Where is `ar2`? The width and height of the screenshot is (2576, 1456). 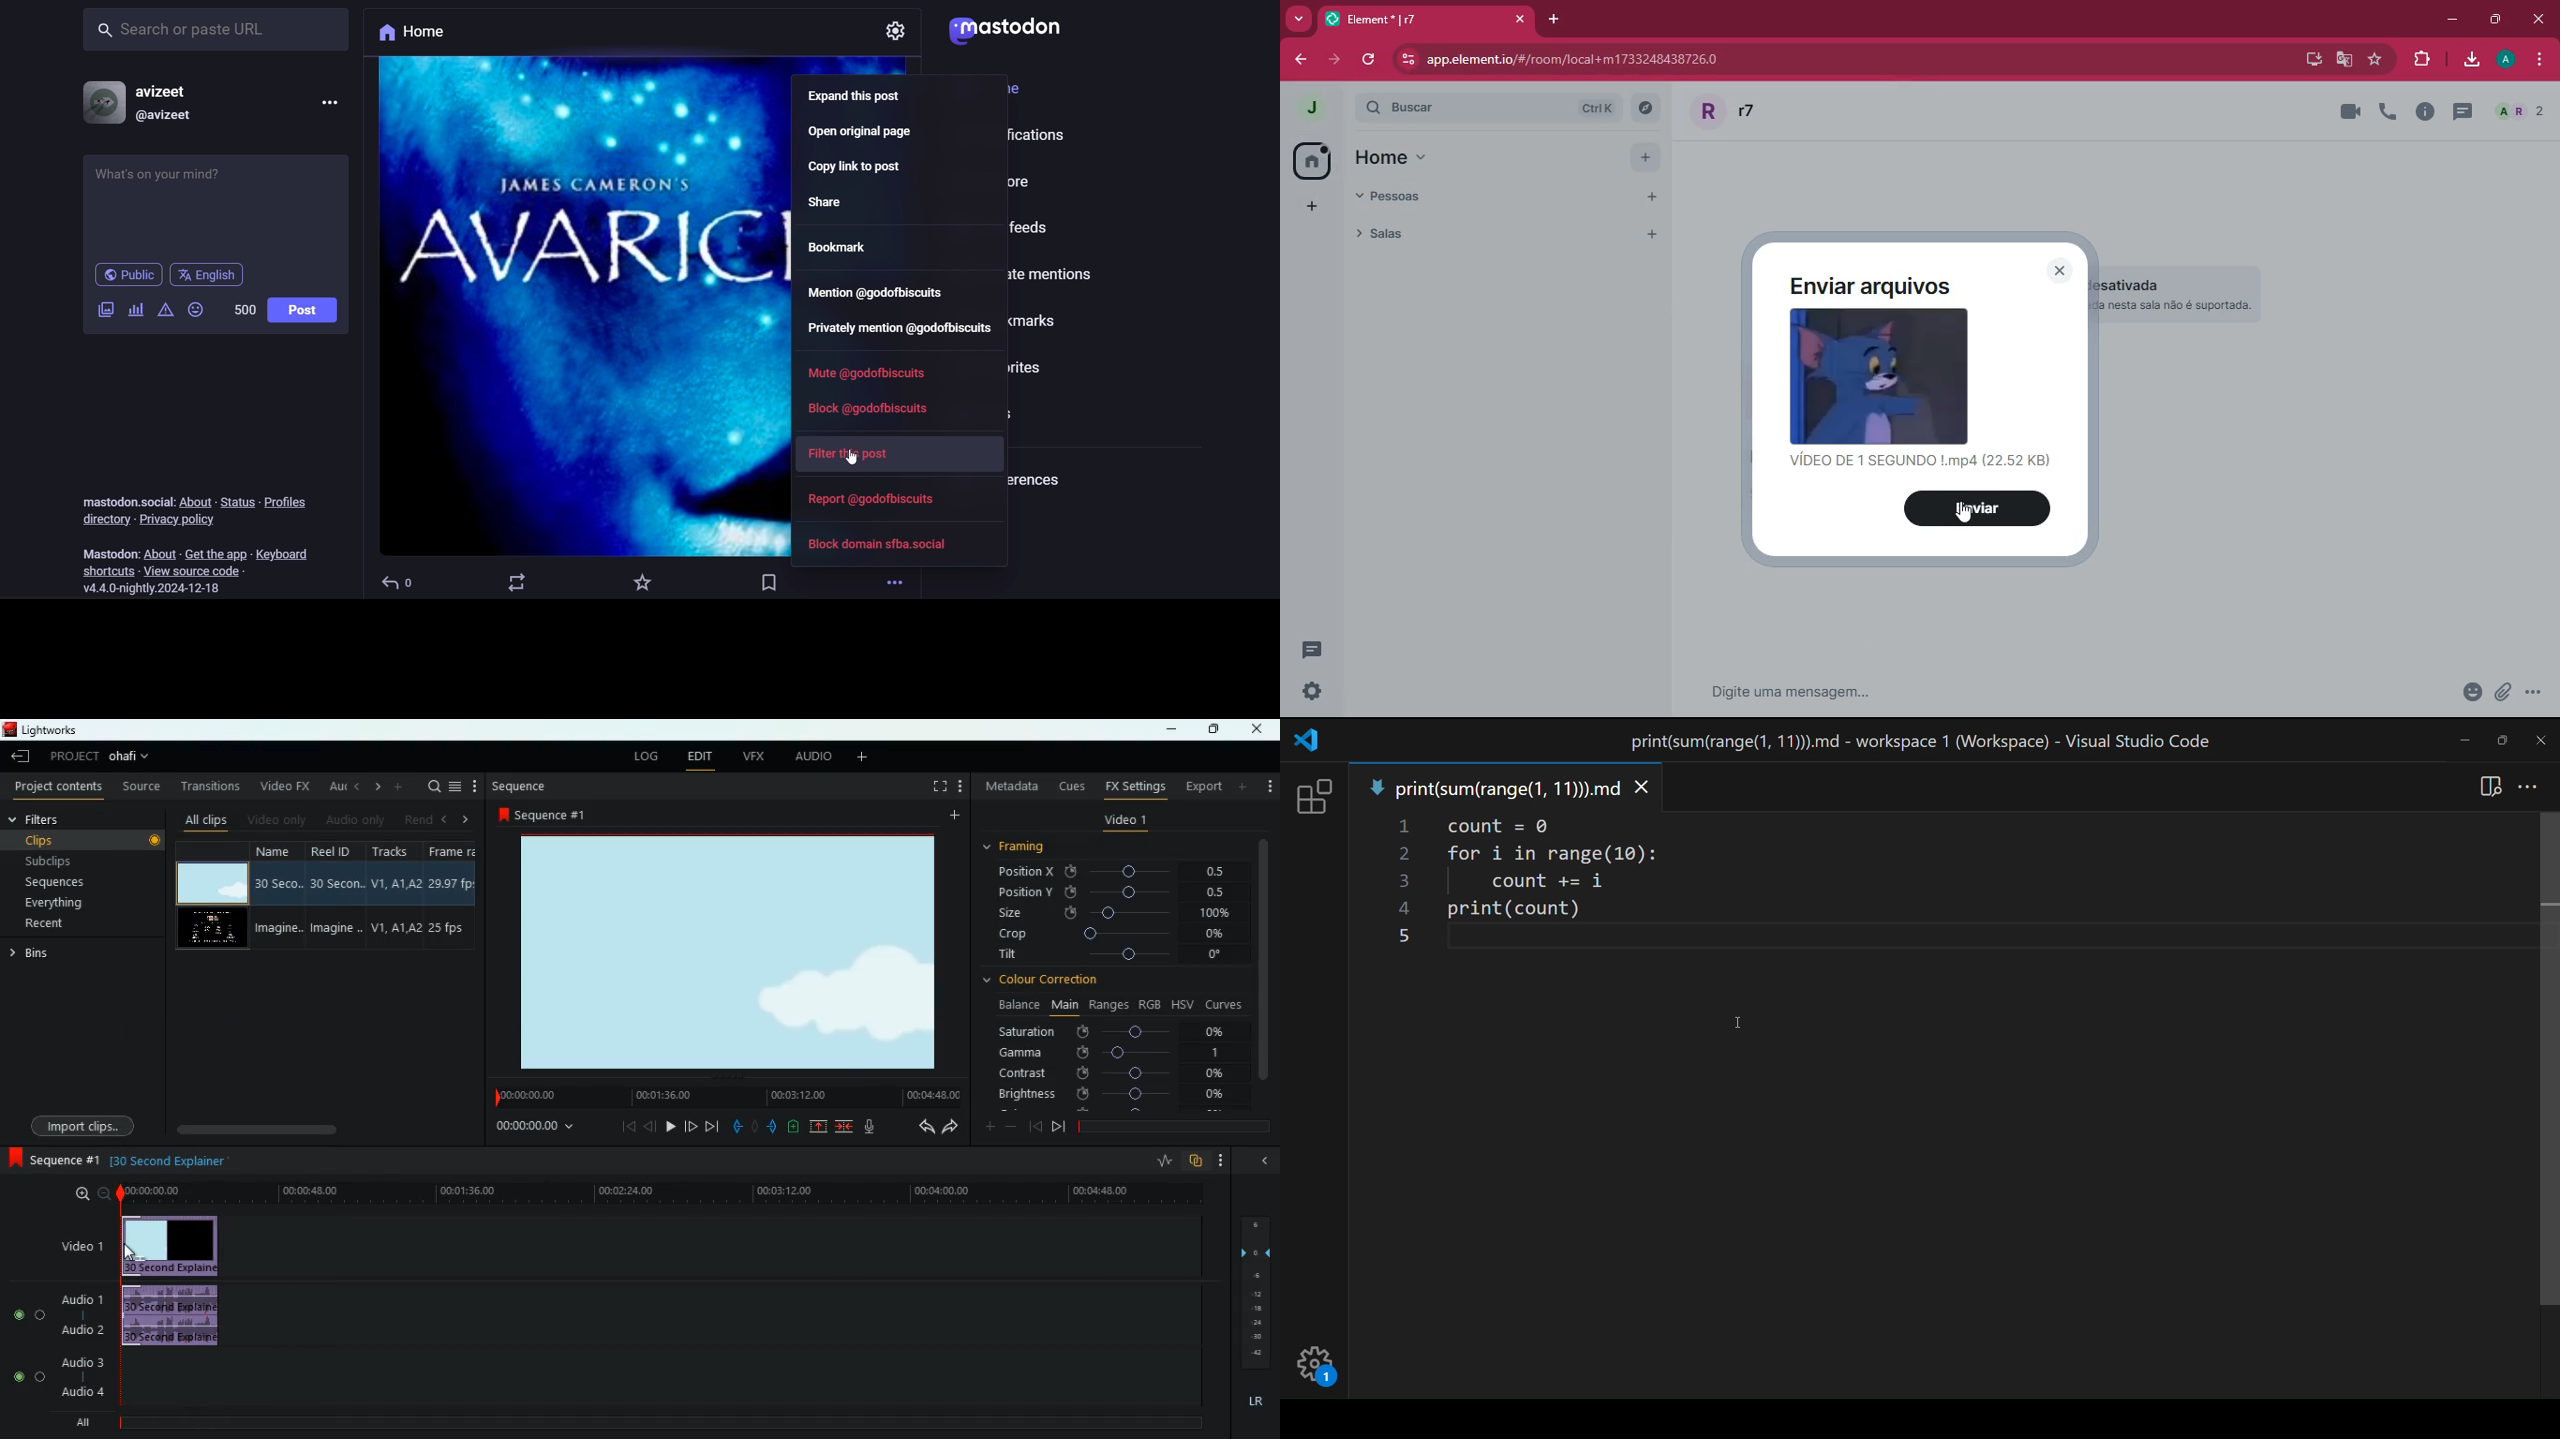 ar2 is located at coordinates (2519, 112).